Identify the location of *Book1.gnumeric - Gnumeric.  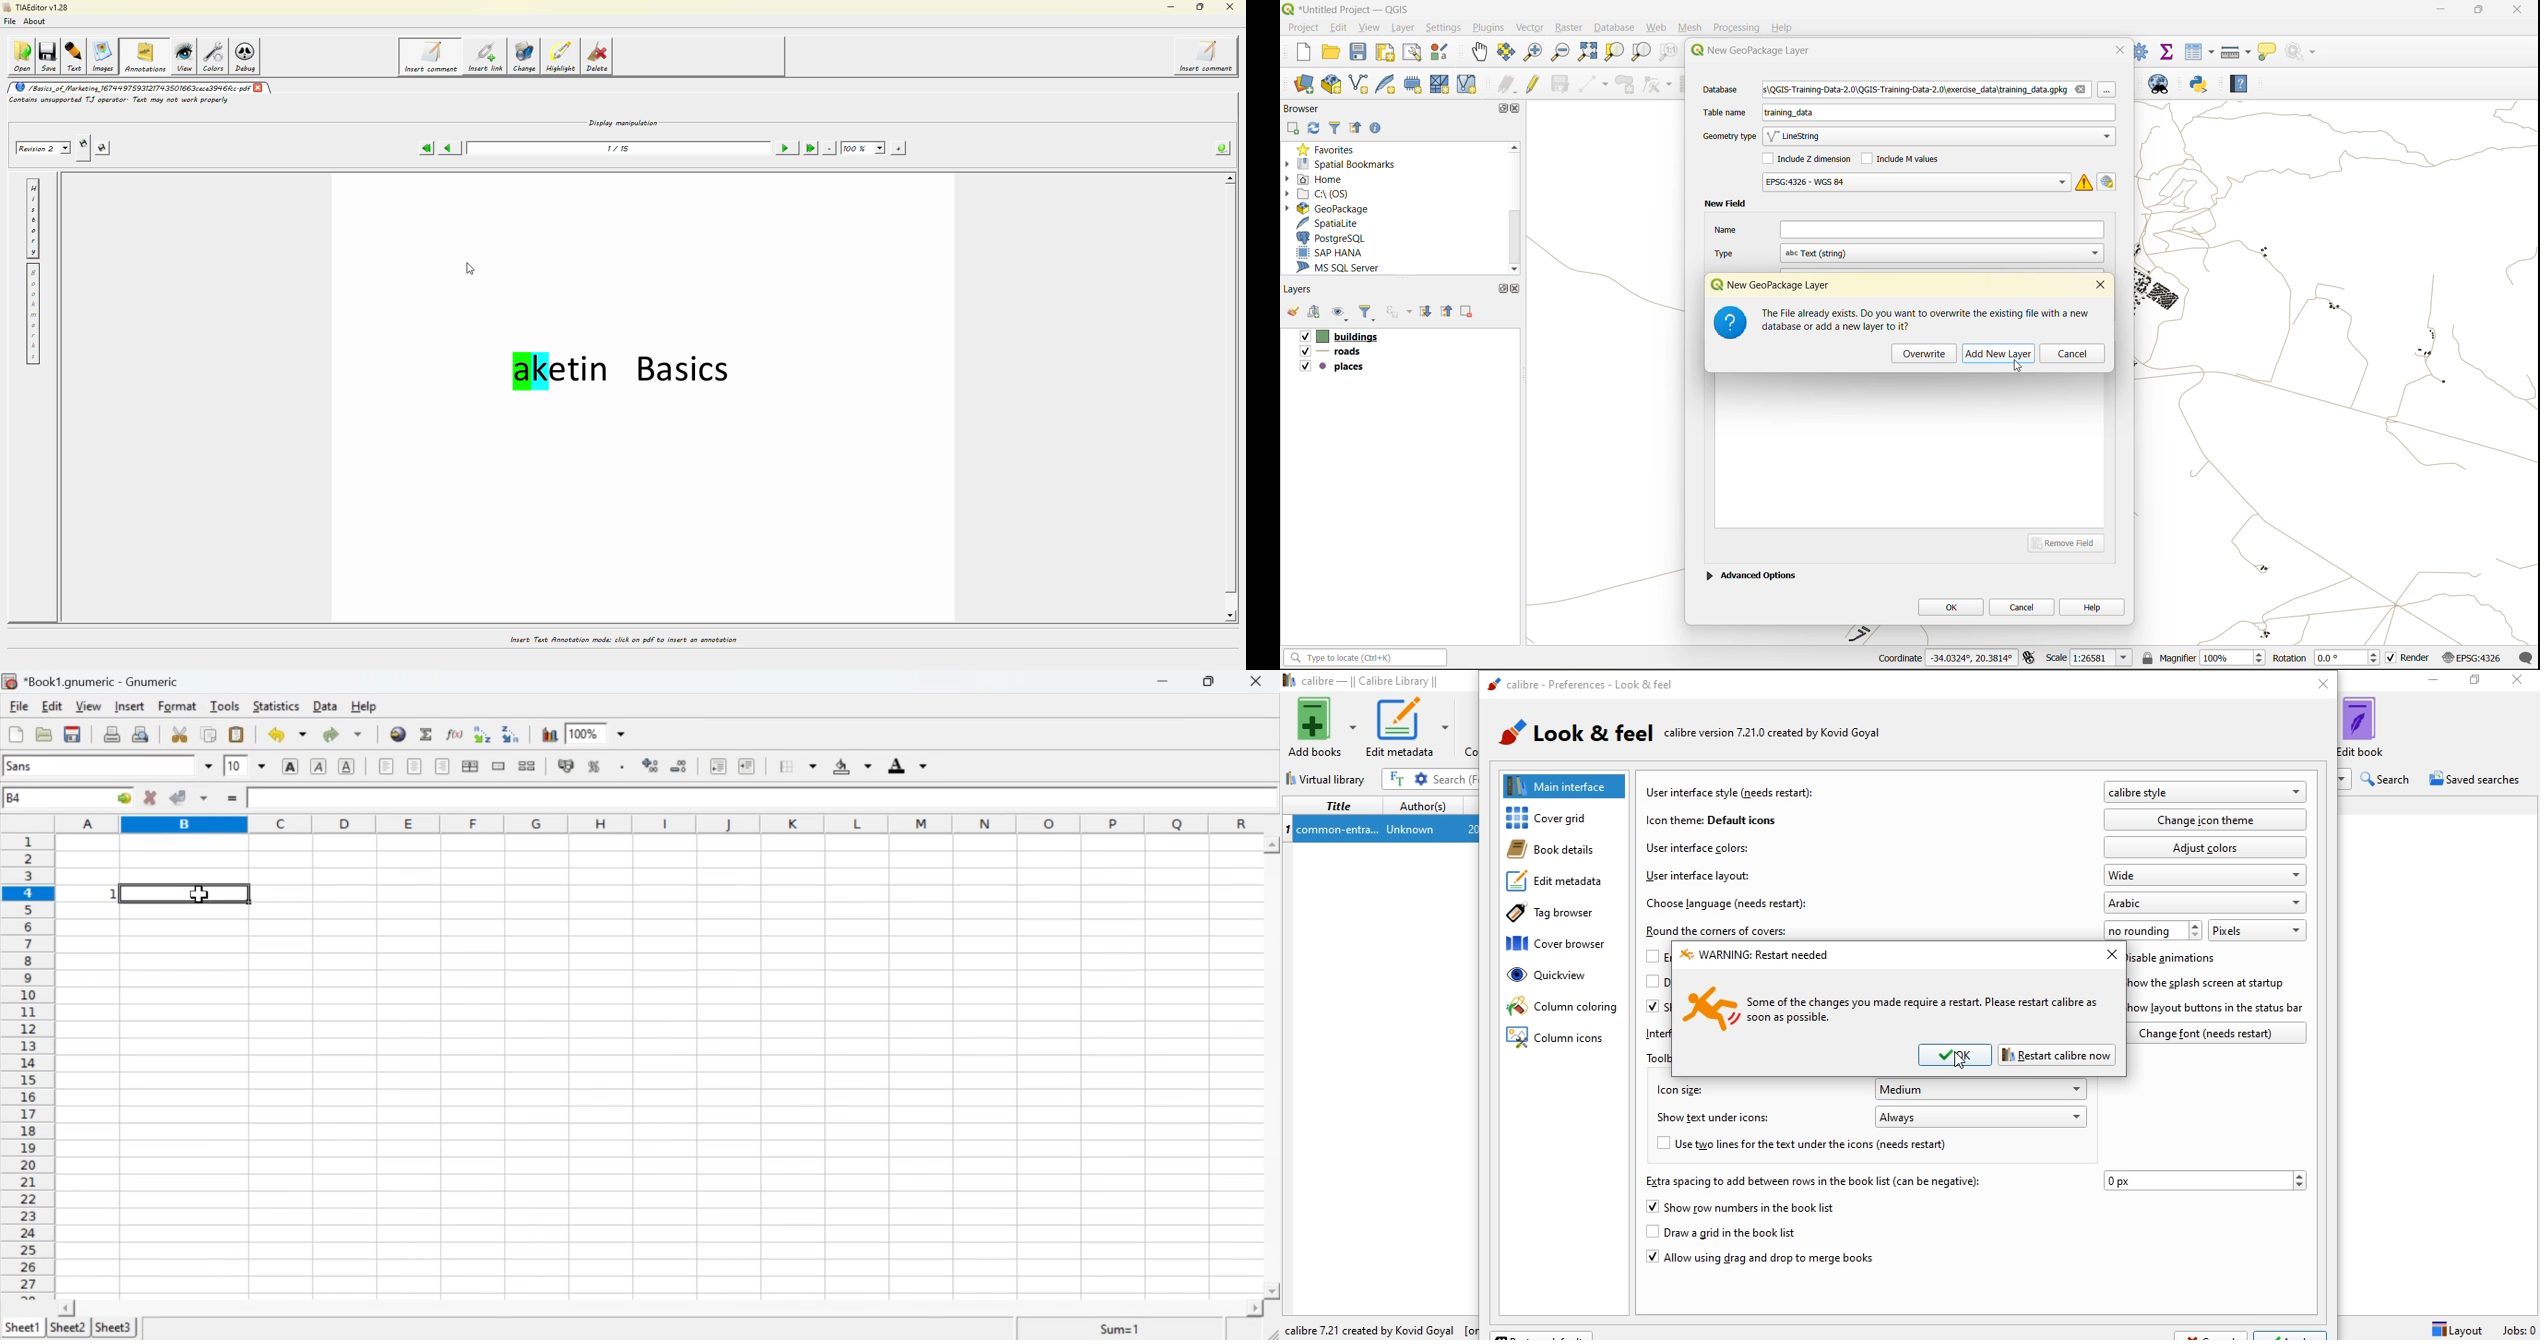
(105, 681).